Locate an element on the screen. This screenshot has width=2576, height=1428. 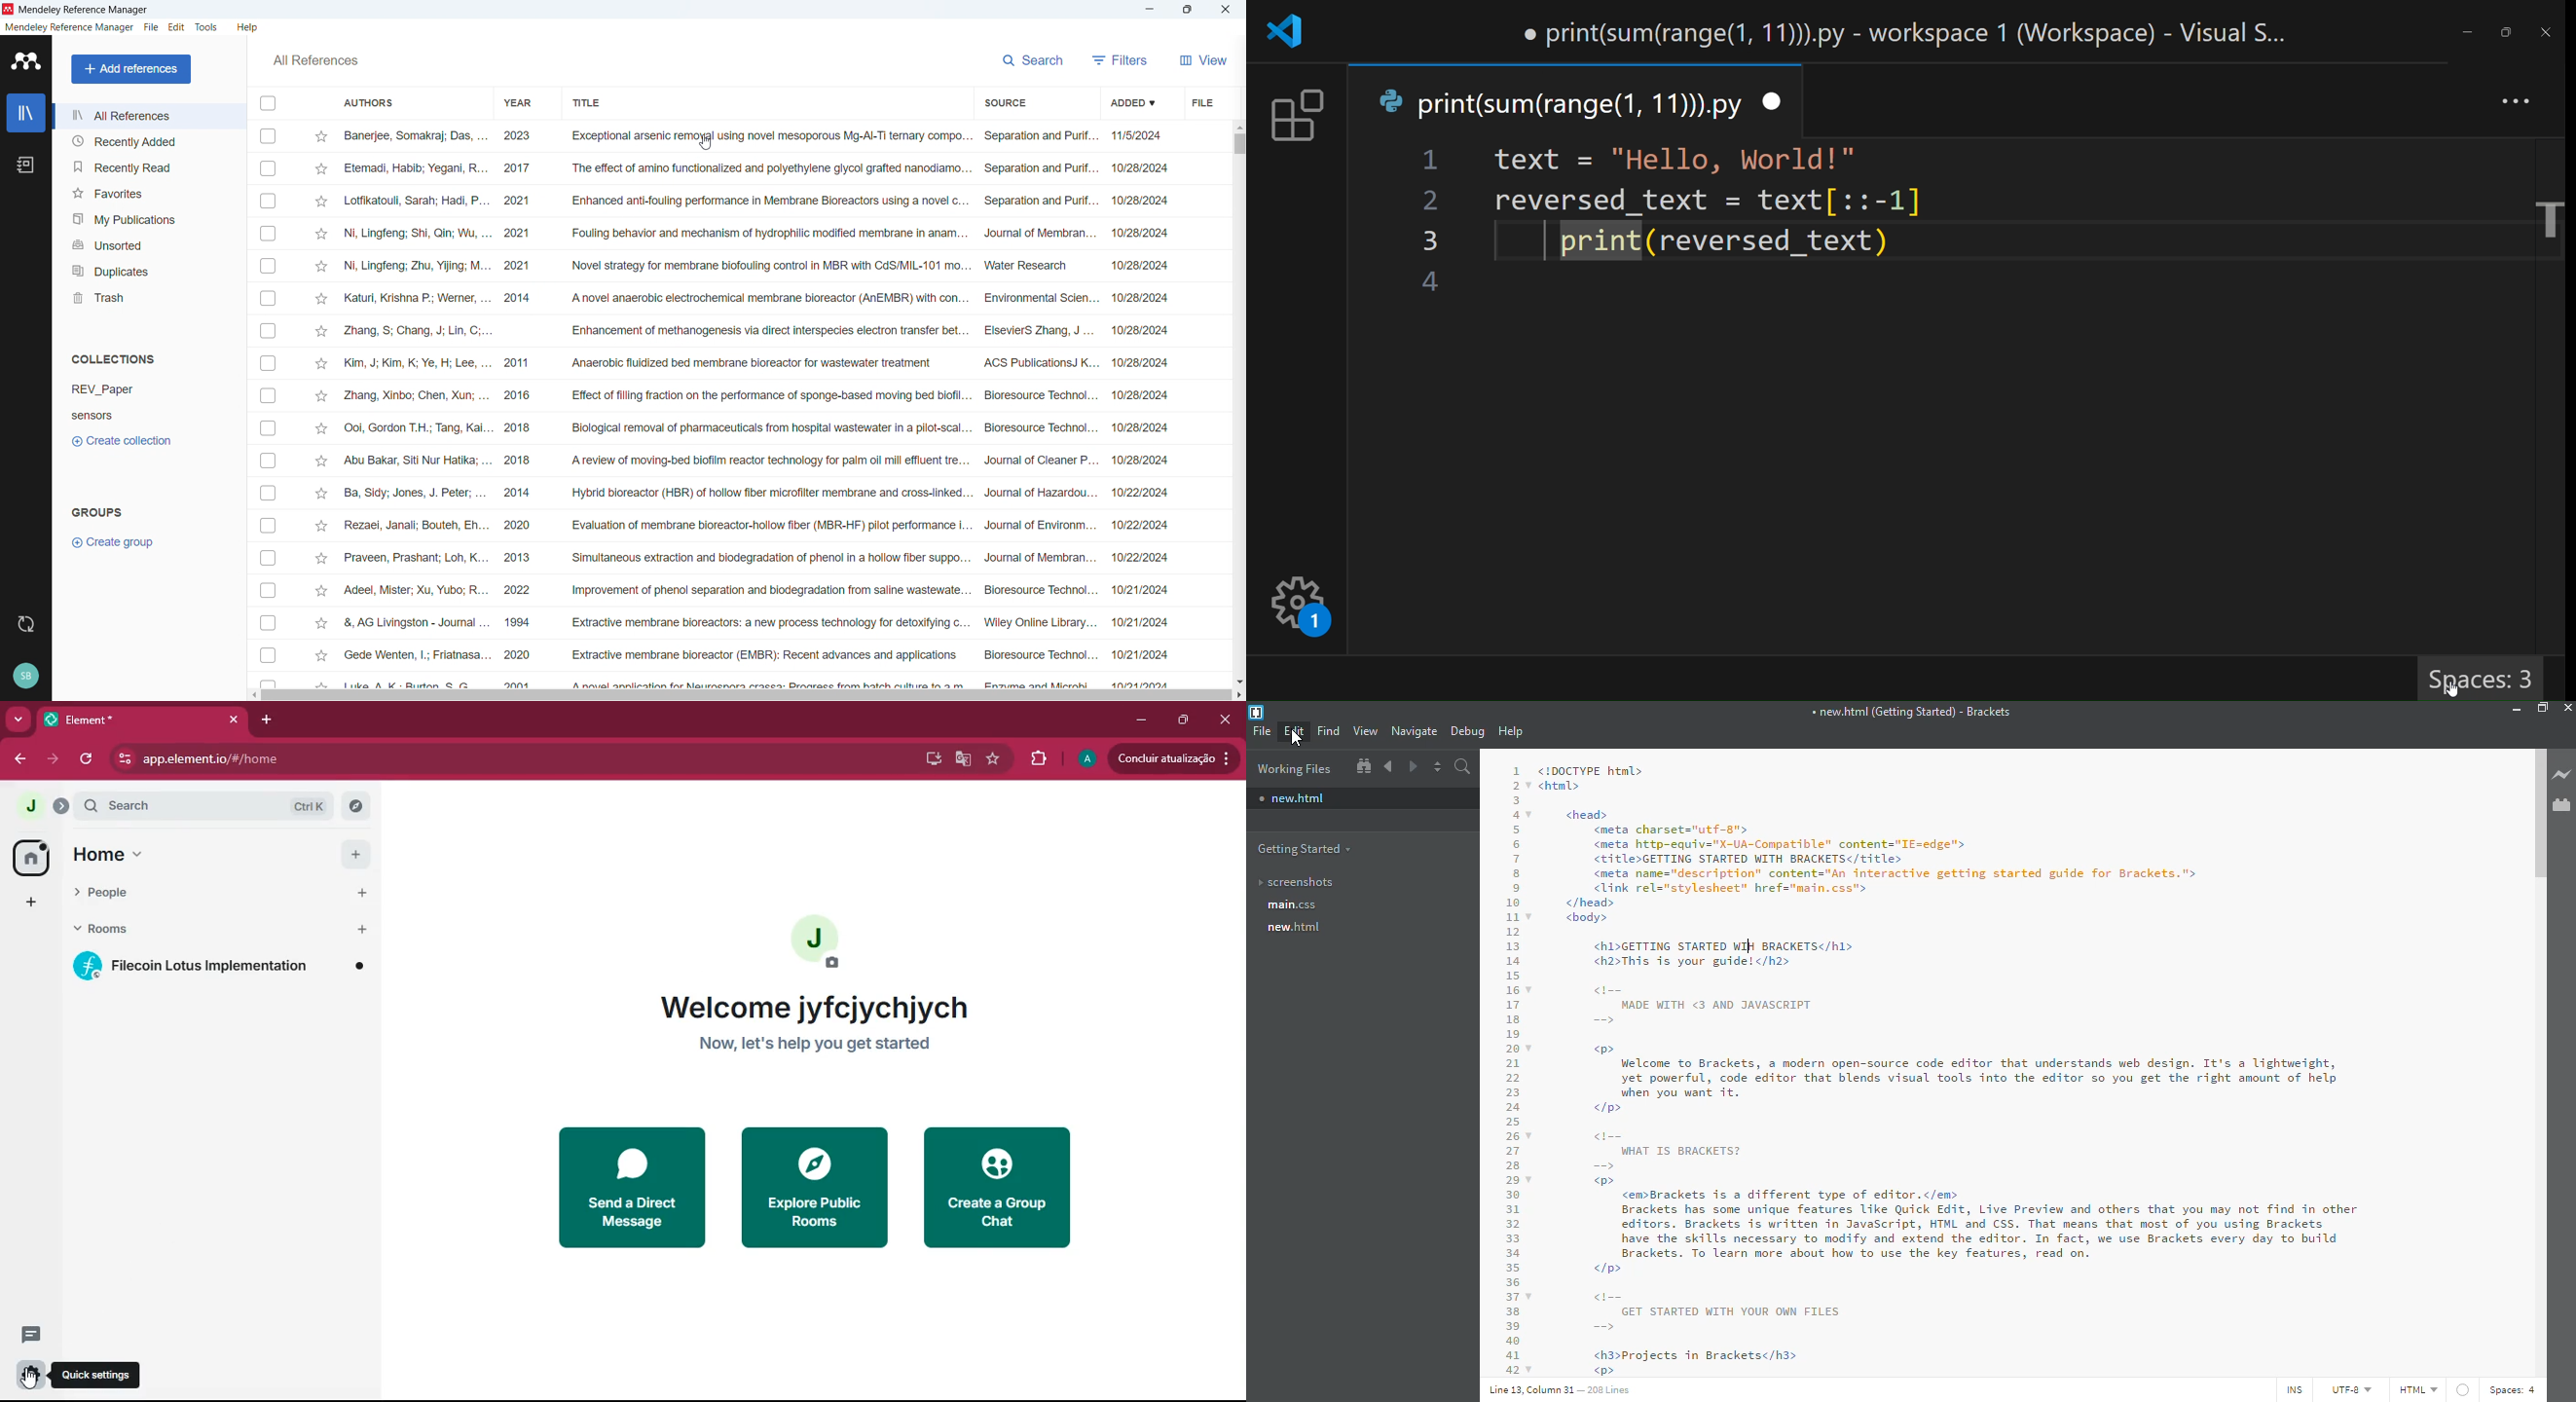
click to starmark individual entries is located at coordinates (321, 430).